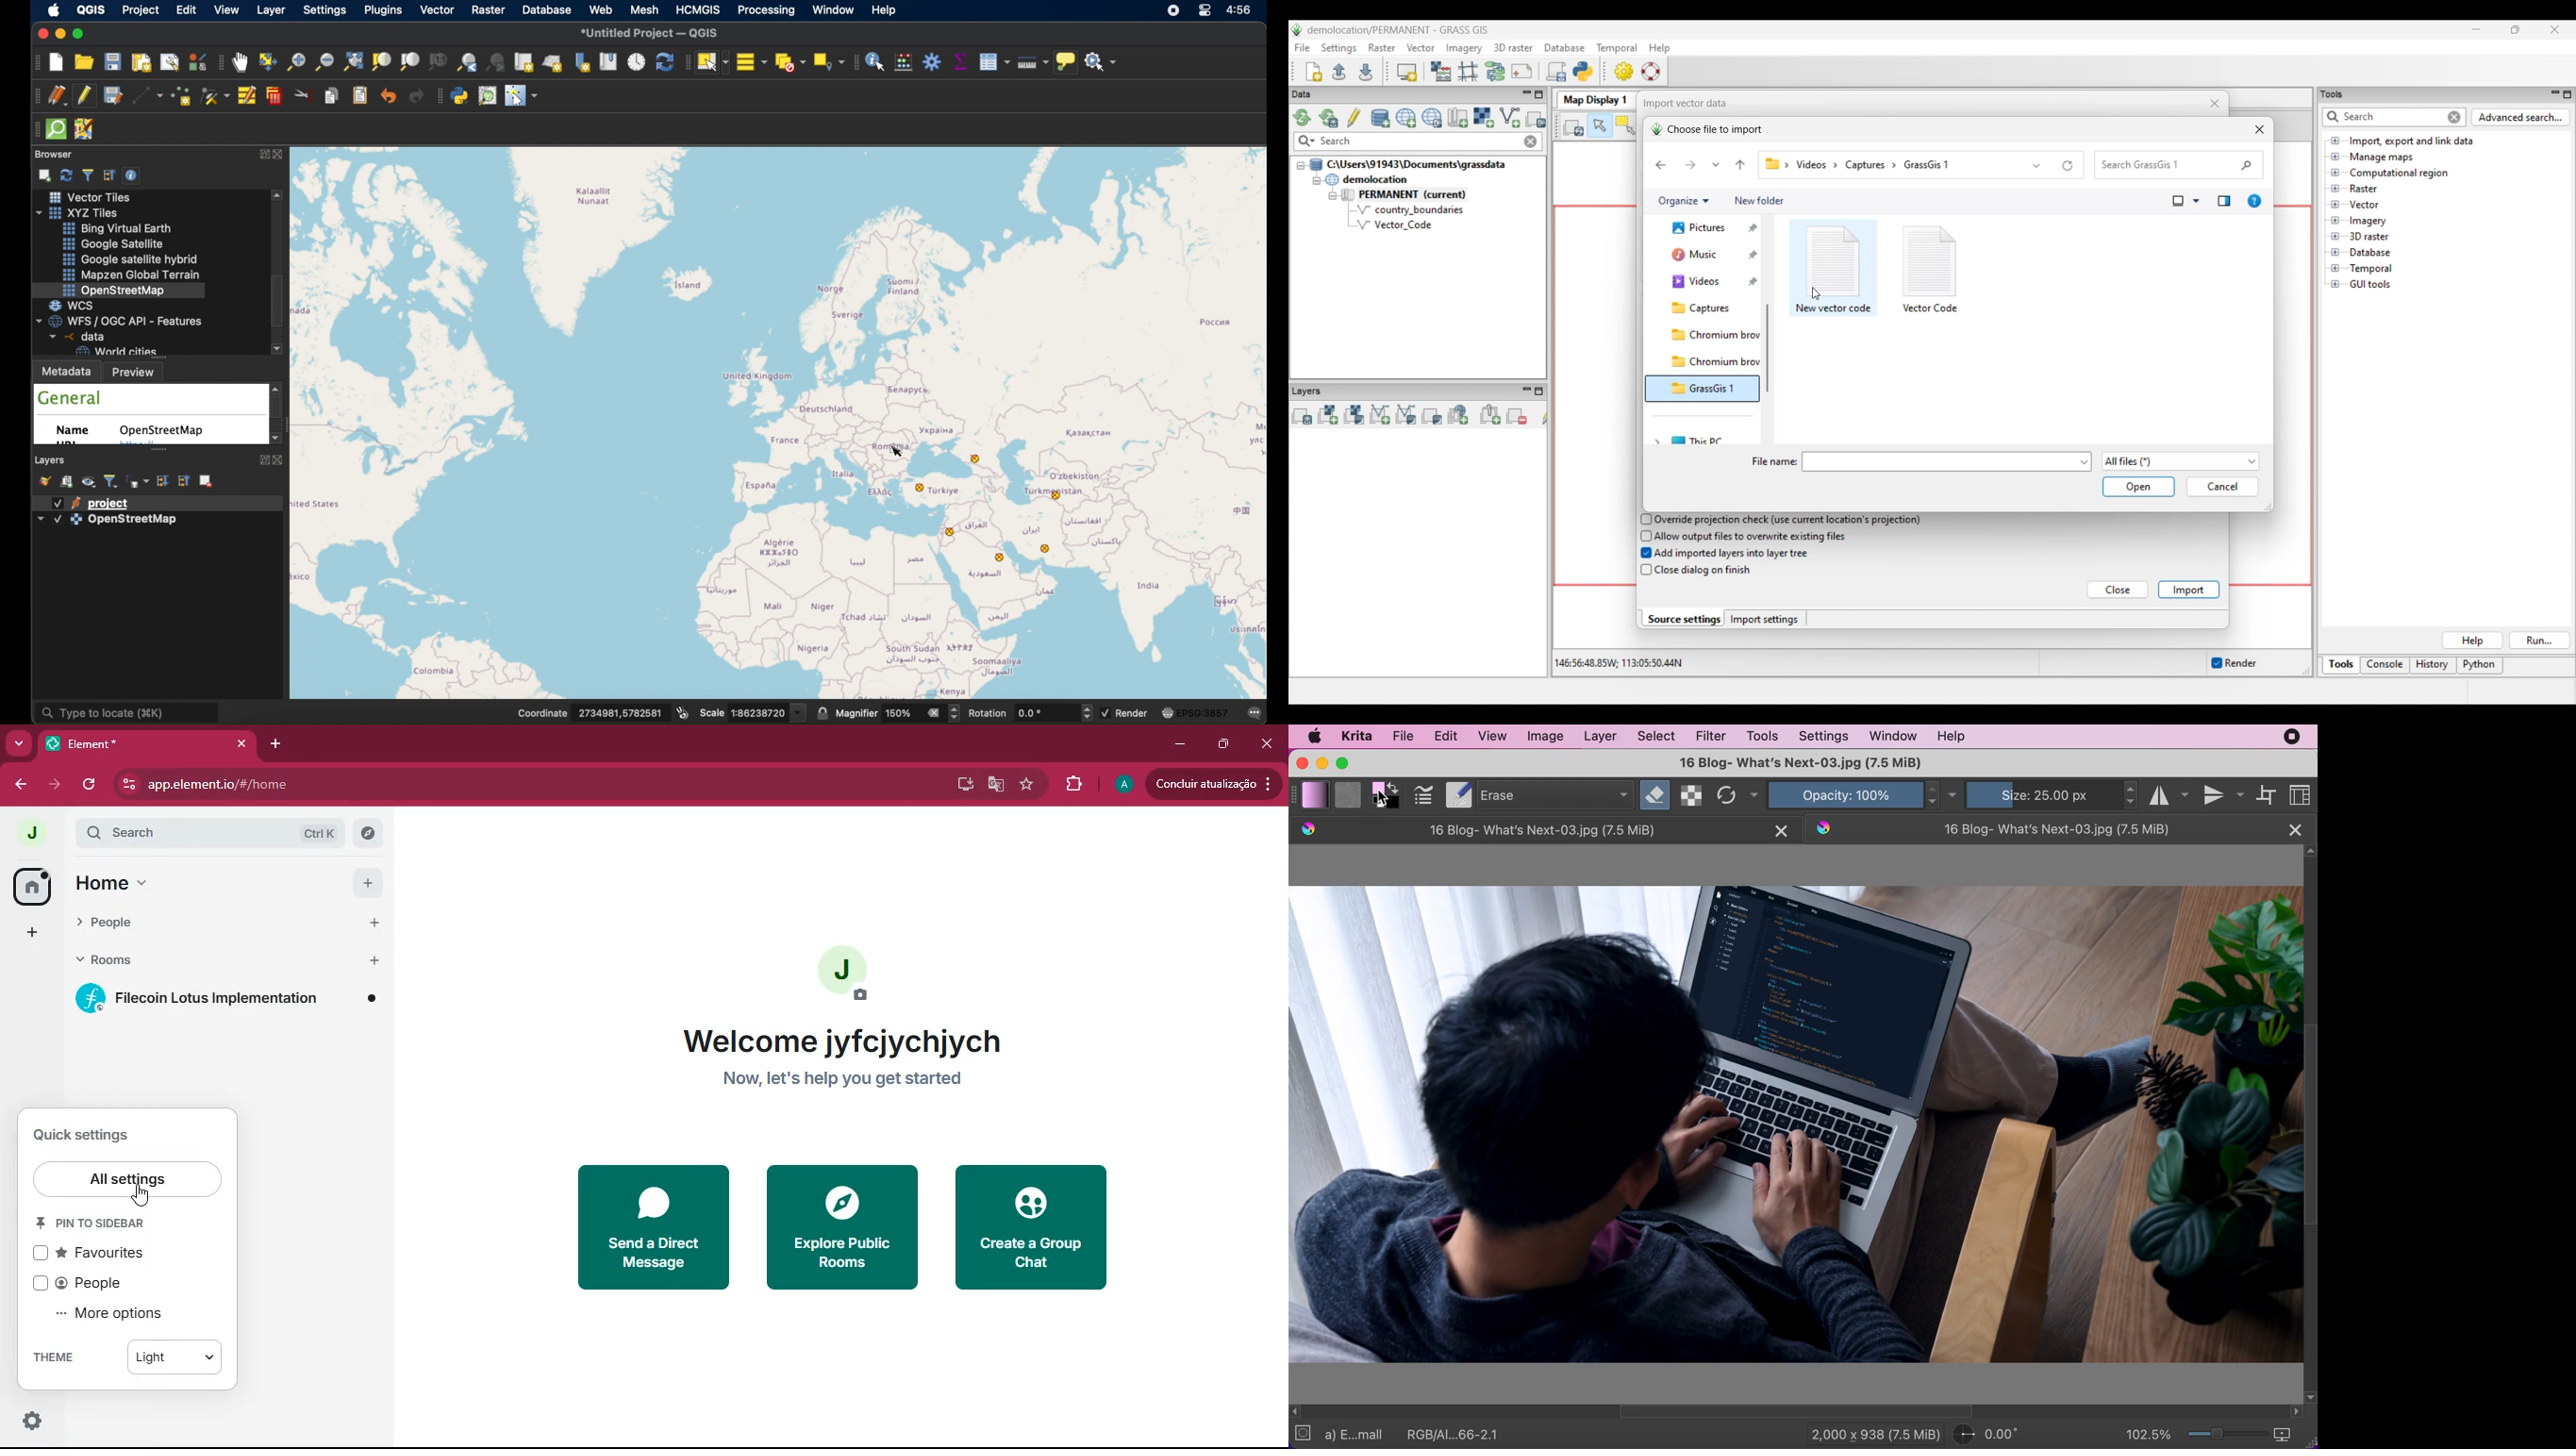 The height and width of the screenshot is (1456, 2576). Describe the element at coordinates (1301, 763) in the screenshot. I see `close` at that location.